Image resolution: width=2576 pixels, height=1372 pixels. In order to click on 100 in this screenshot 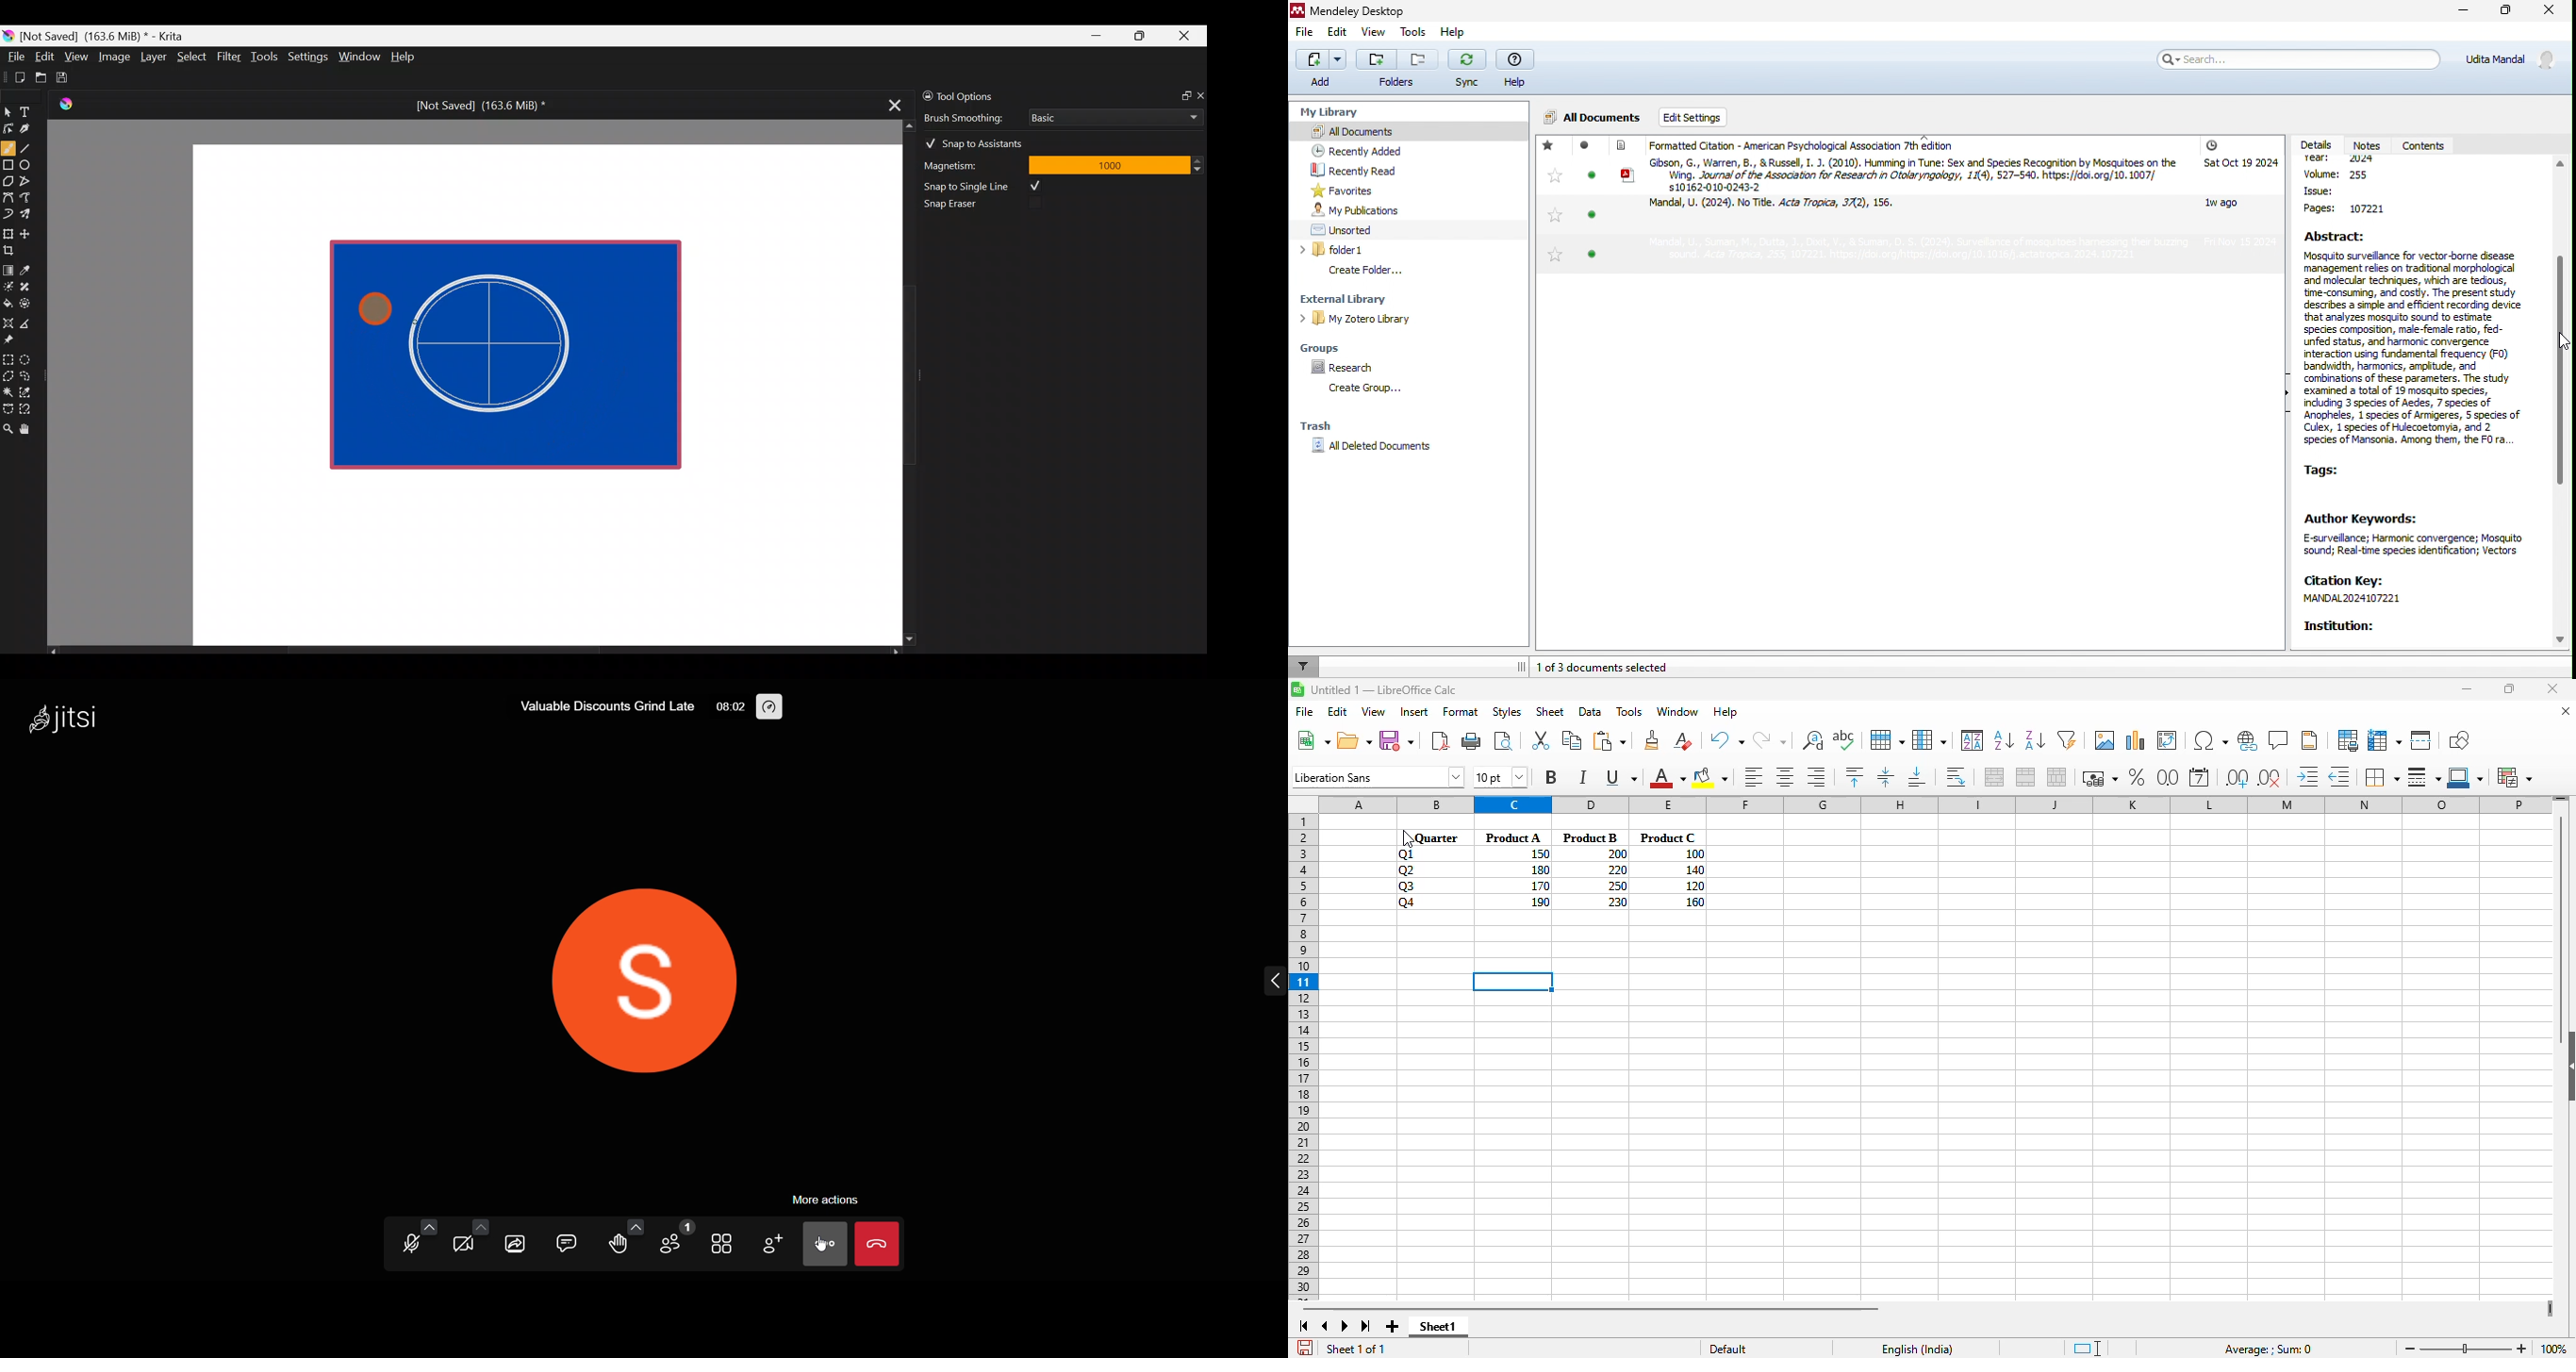, I will do `click(1693, 854)`.